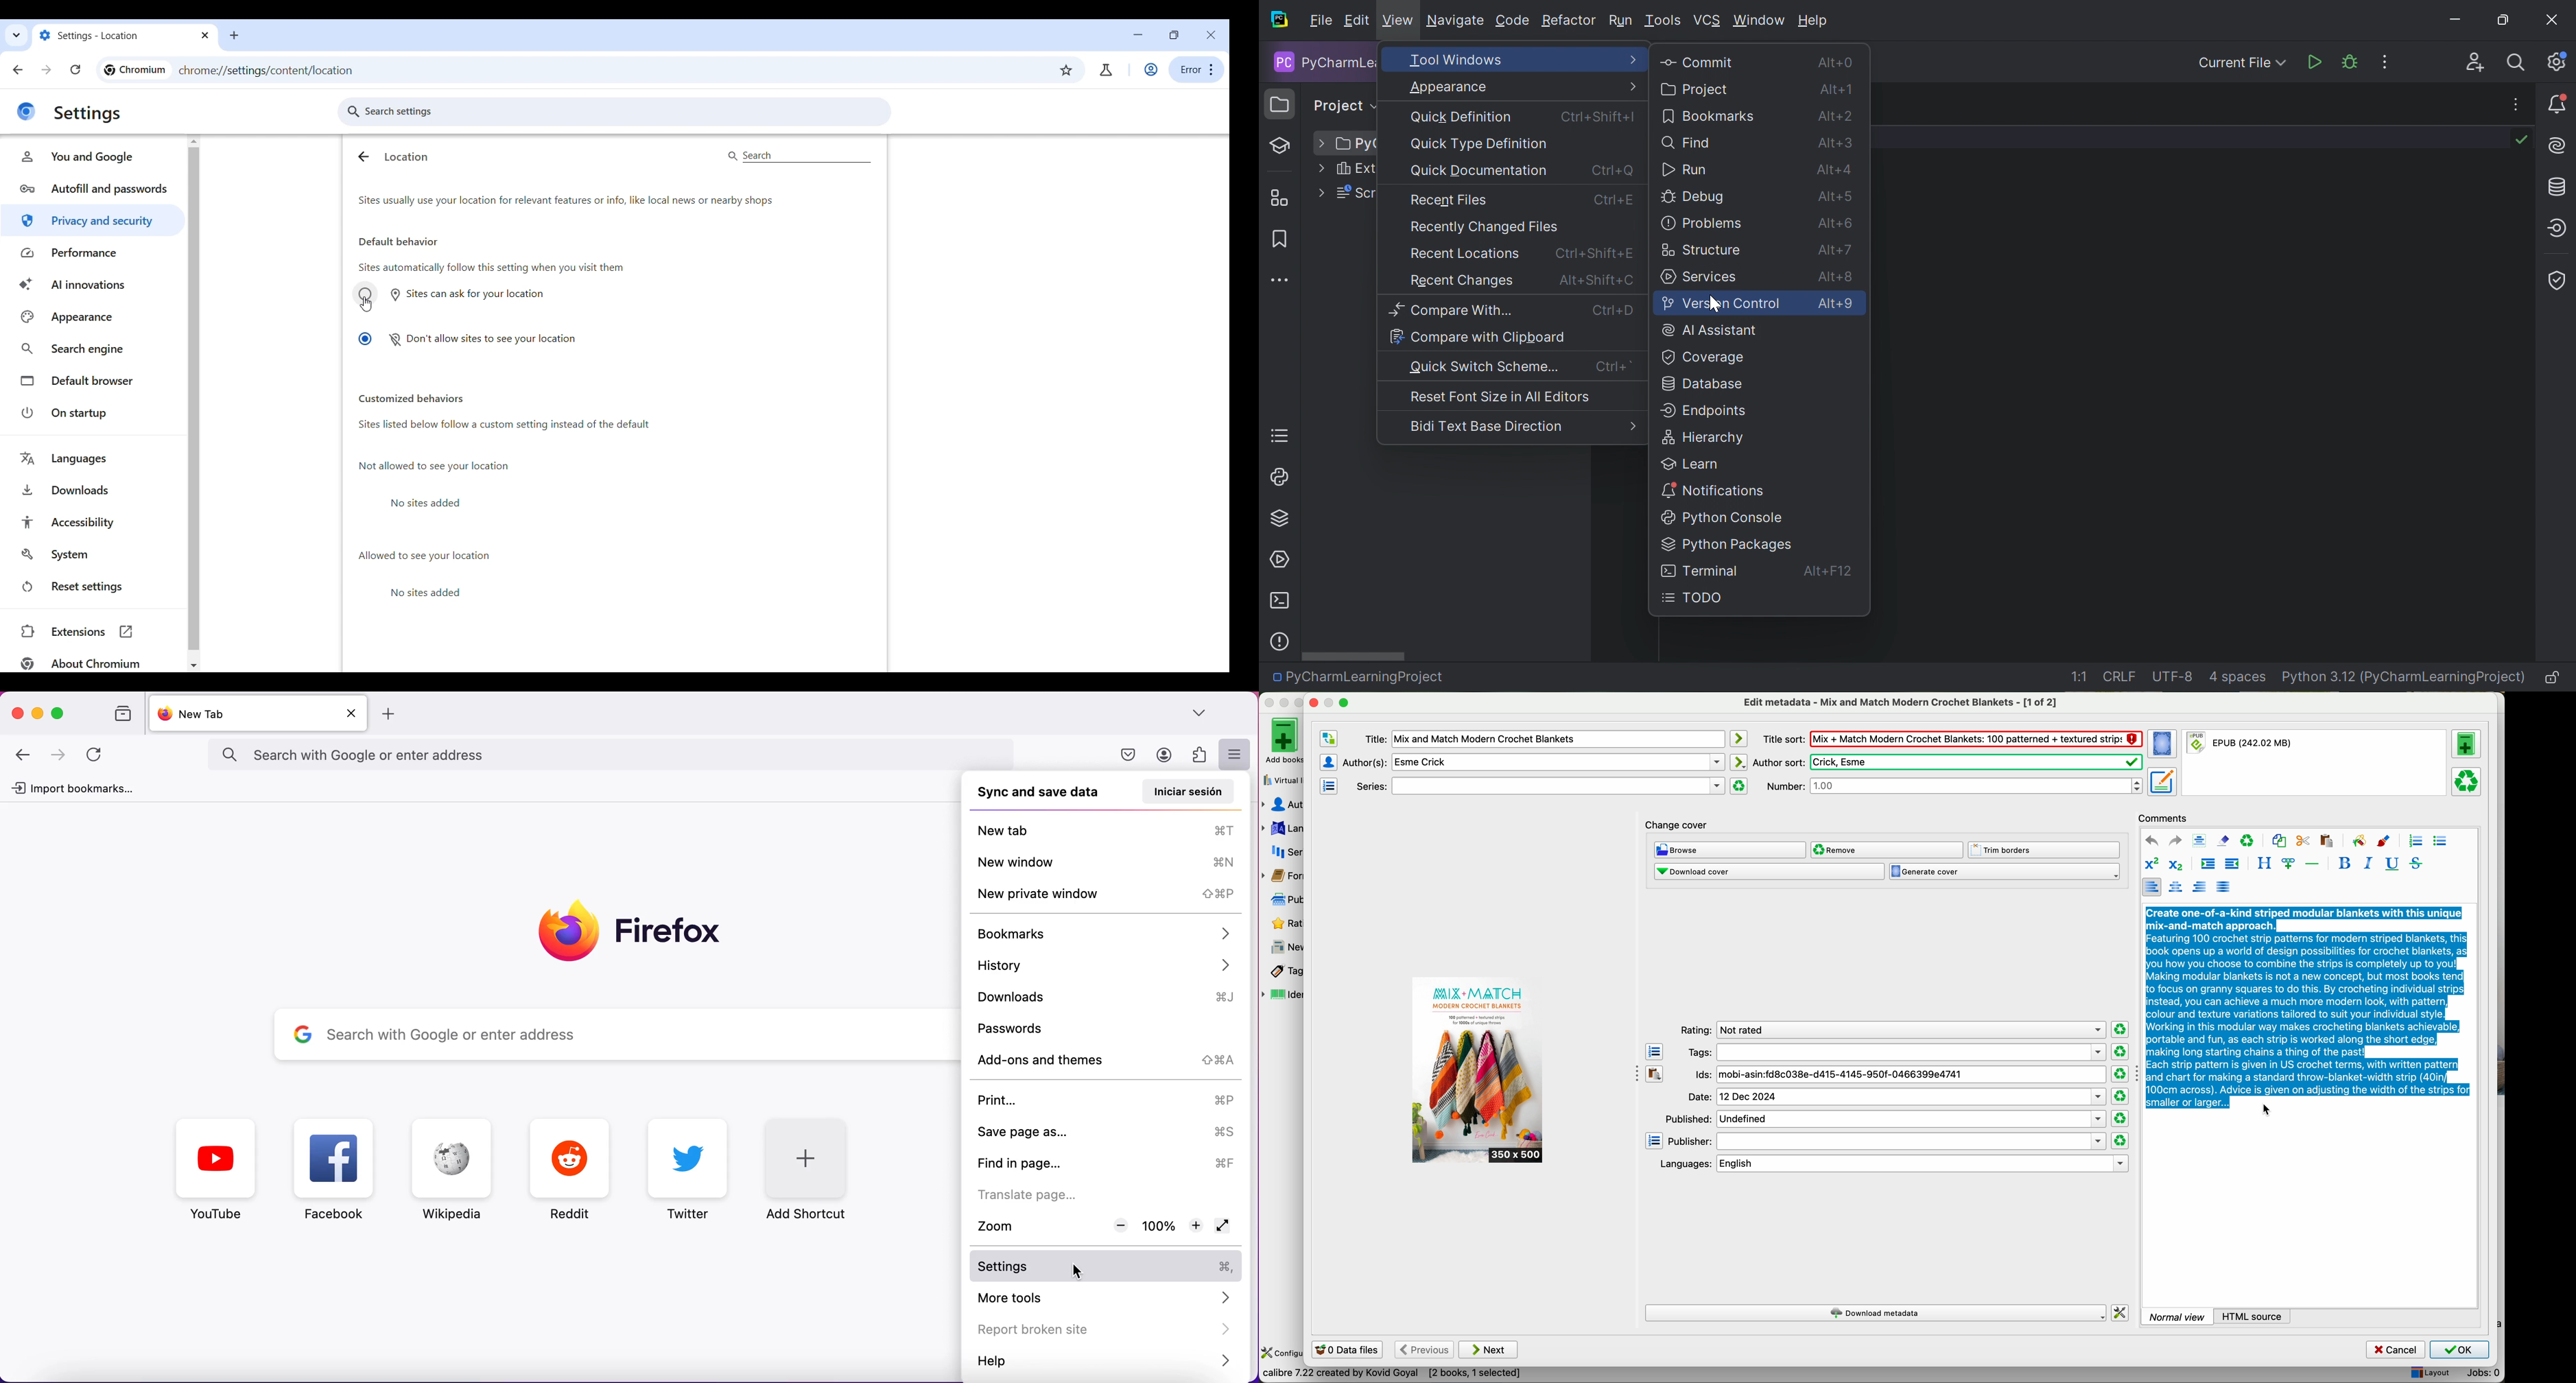 Image resolution: width=2576 pixels, height=1400 pixels. Describe the element at coordinates (2560, 283) in the screenshot. I see `Coverage` at that location.